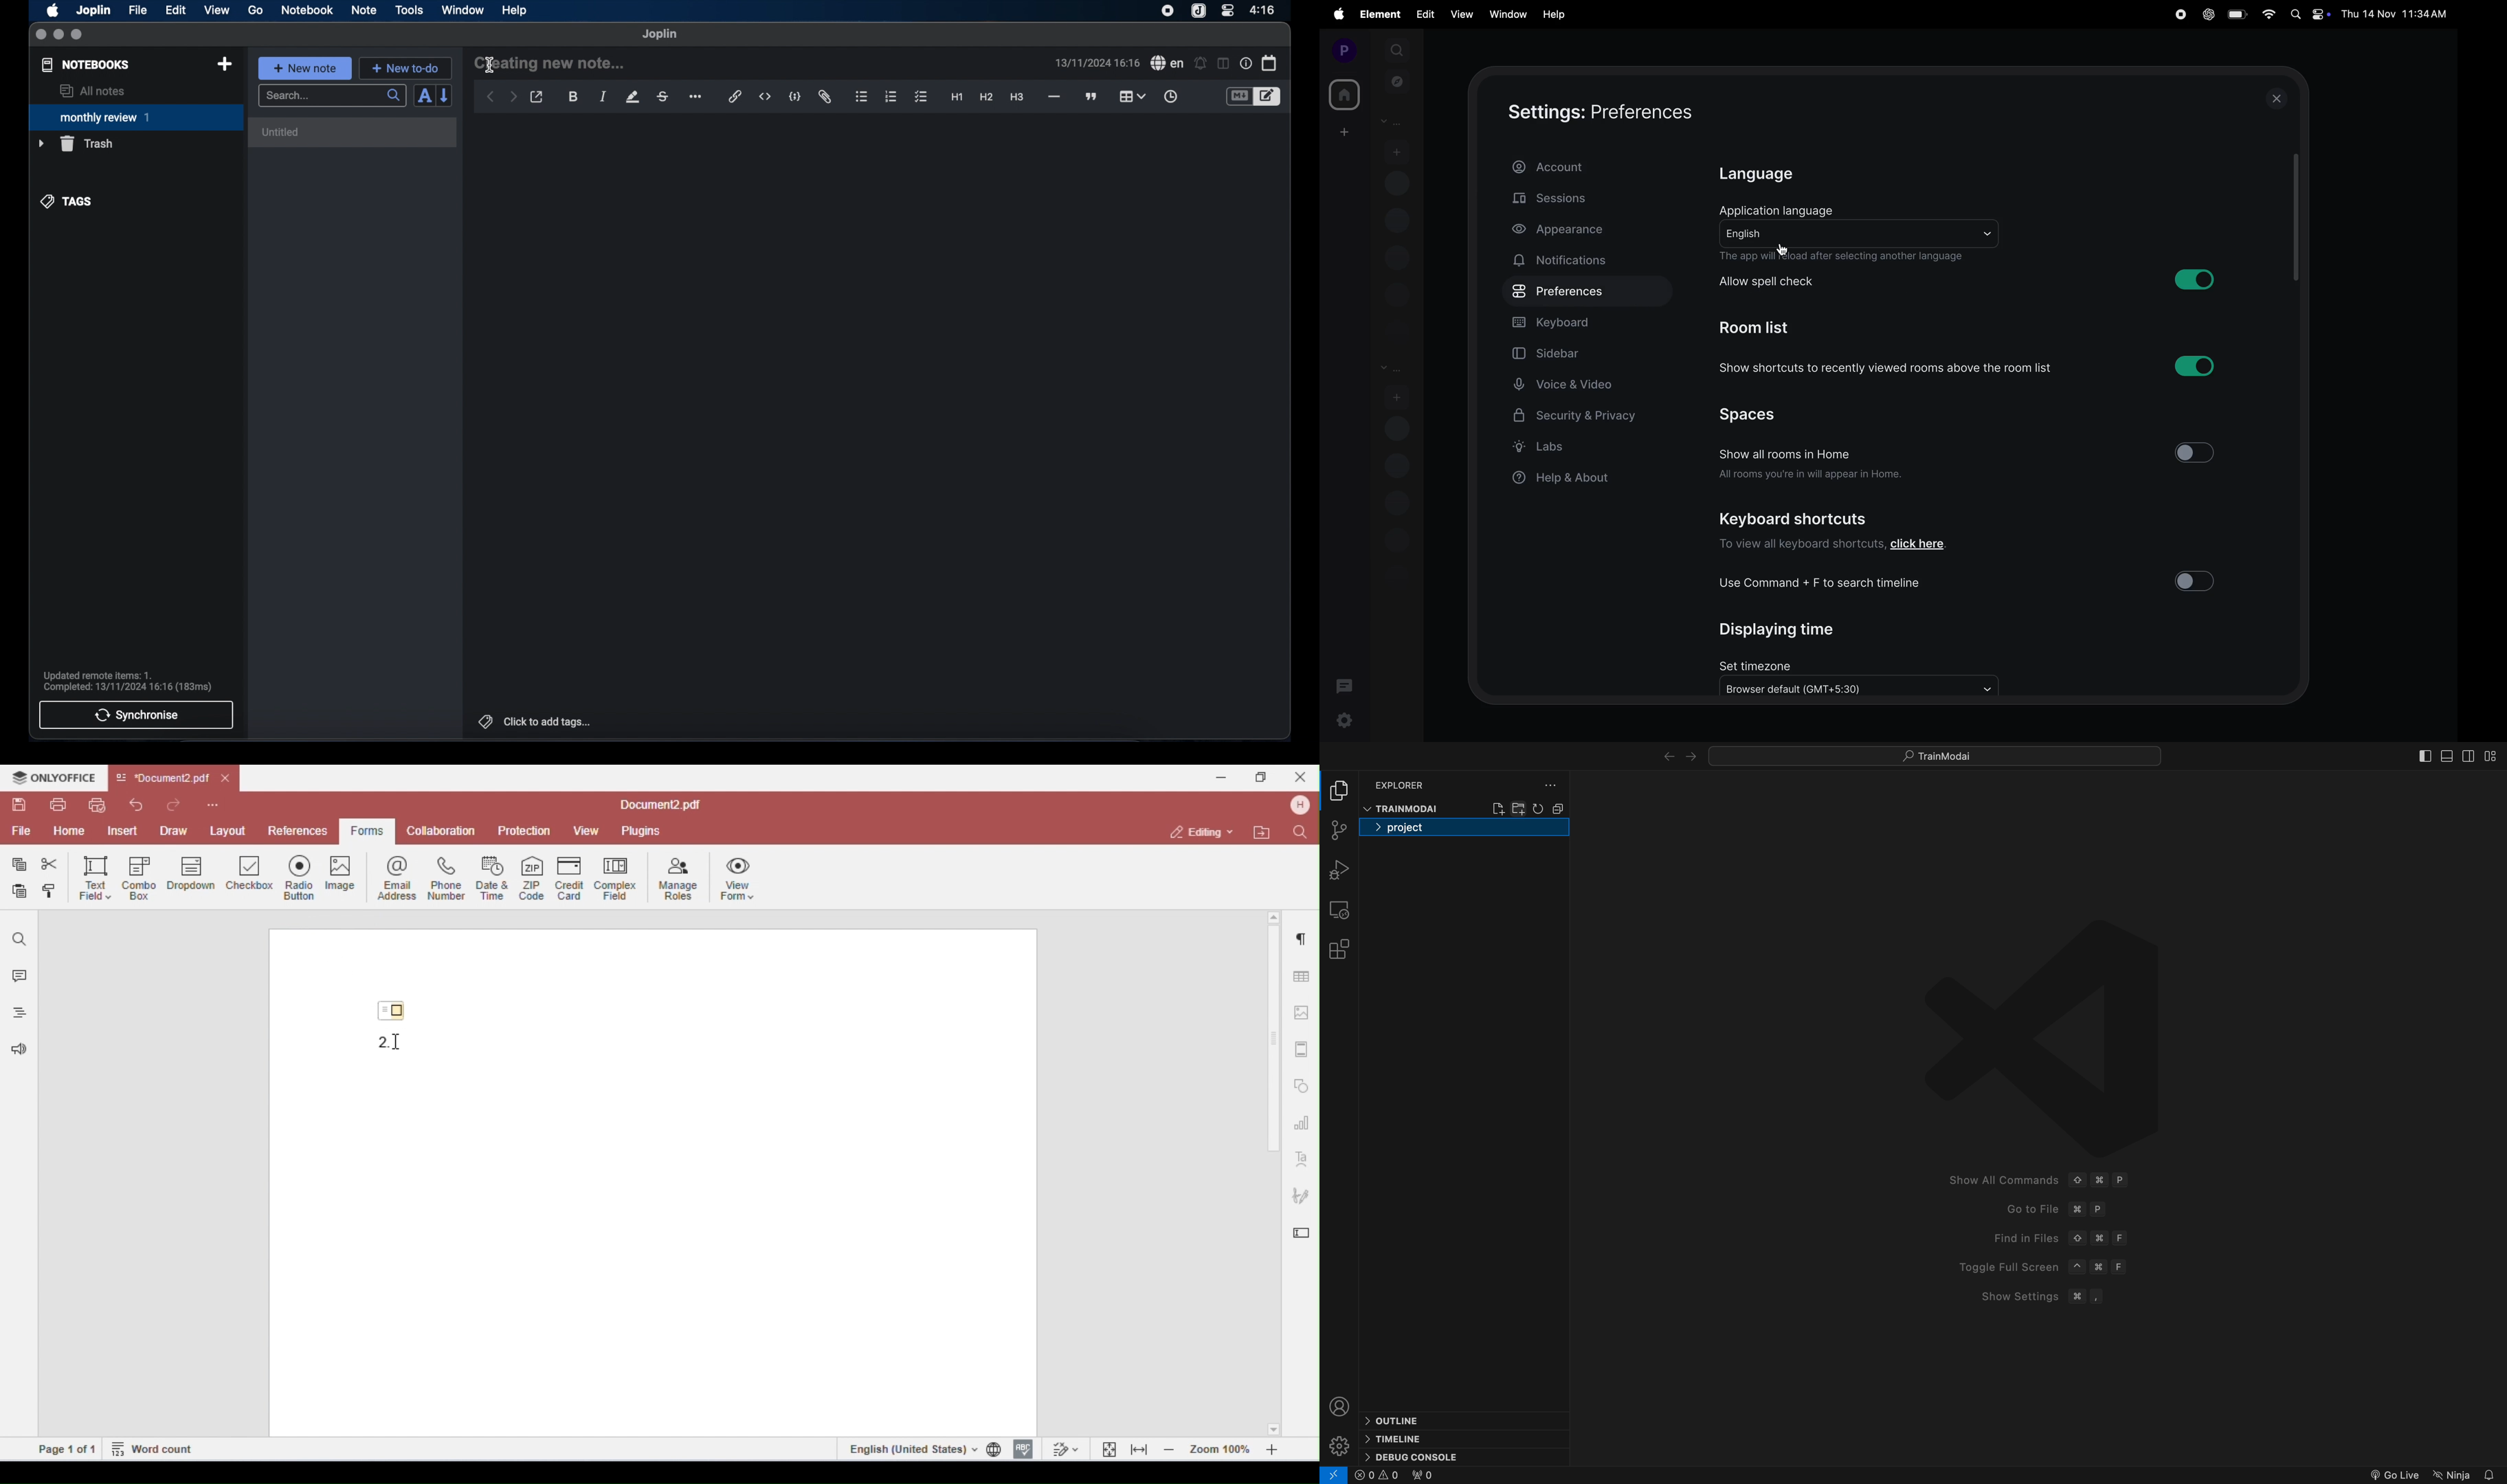 This screenshot has height=1484, width=2520. Describe the element at coordinates (1170, 97) in the screenshot. I see `insert time` at that location.